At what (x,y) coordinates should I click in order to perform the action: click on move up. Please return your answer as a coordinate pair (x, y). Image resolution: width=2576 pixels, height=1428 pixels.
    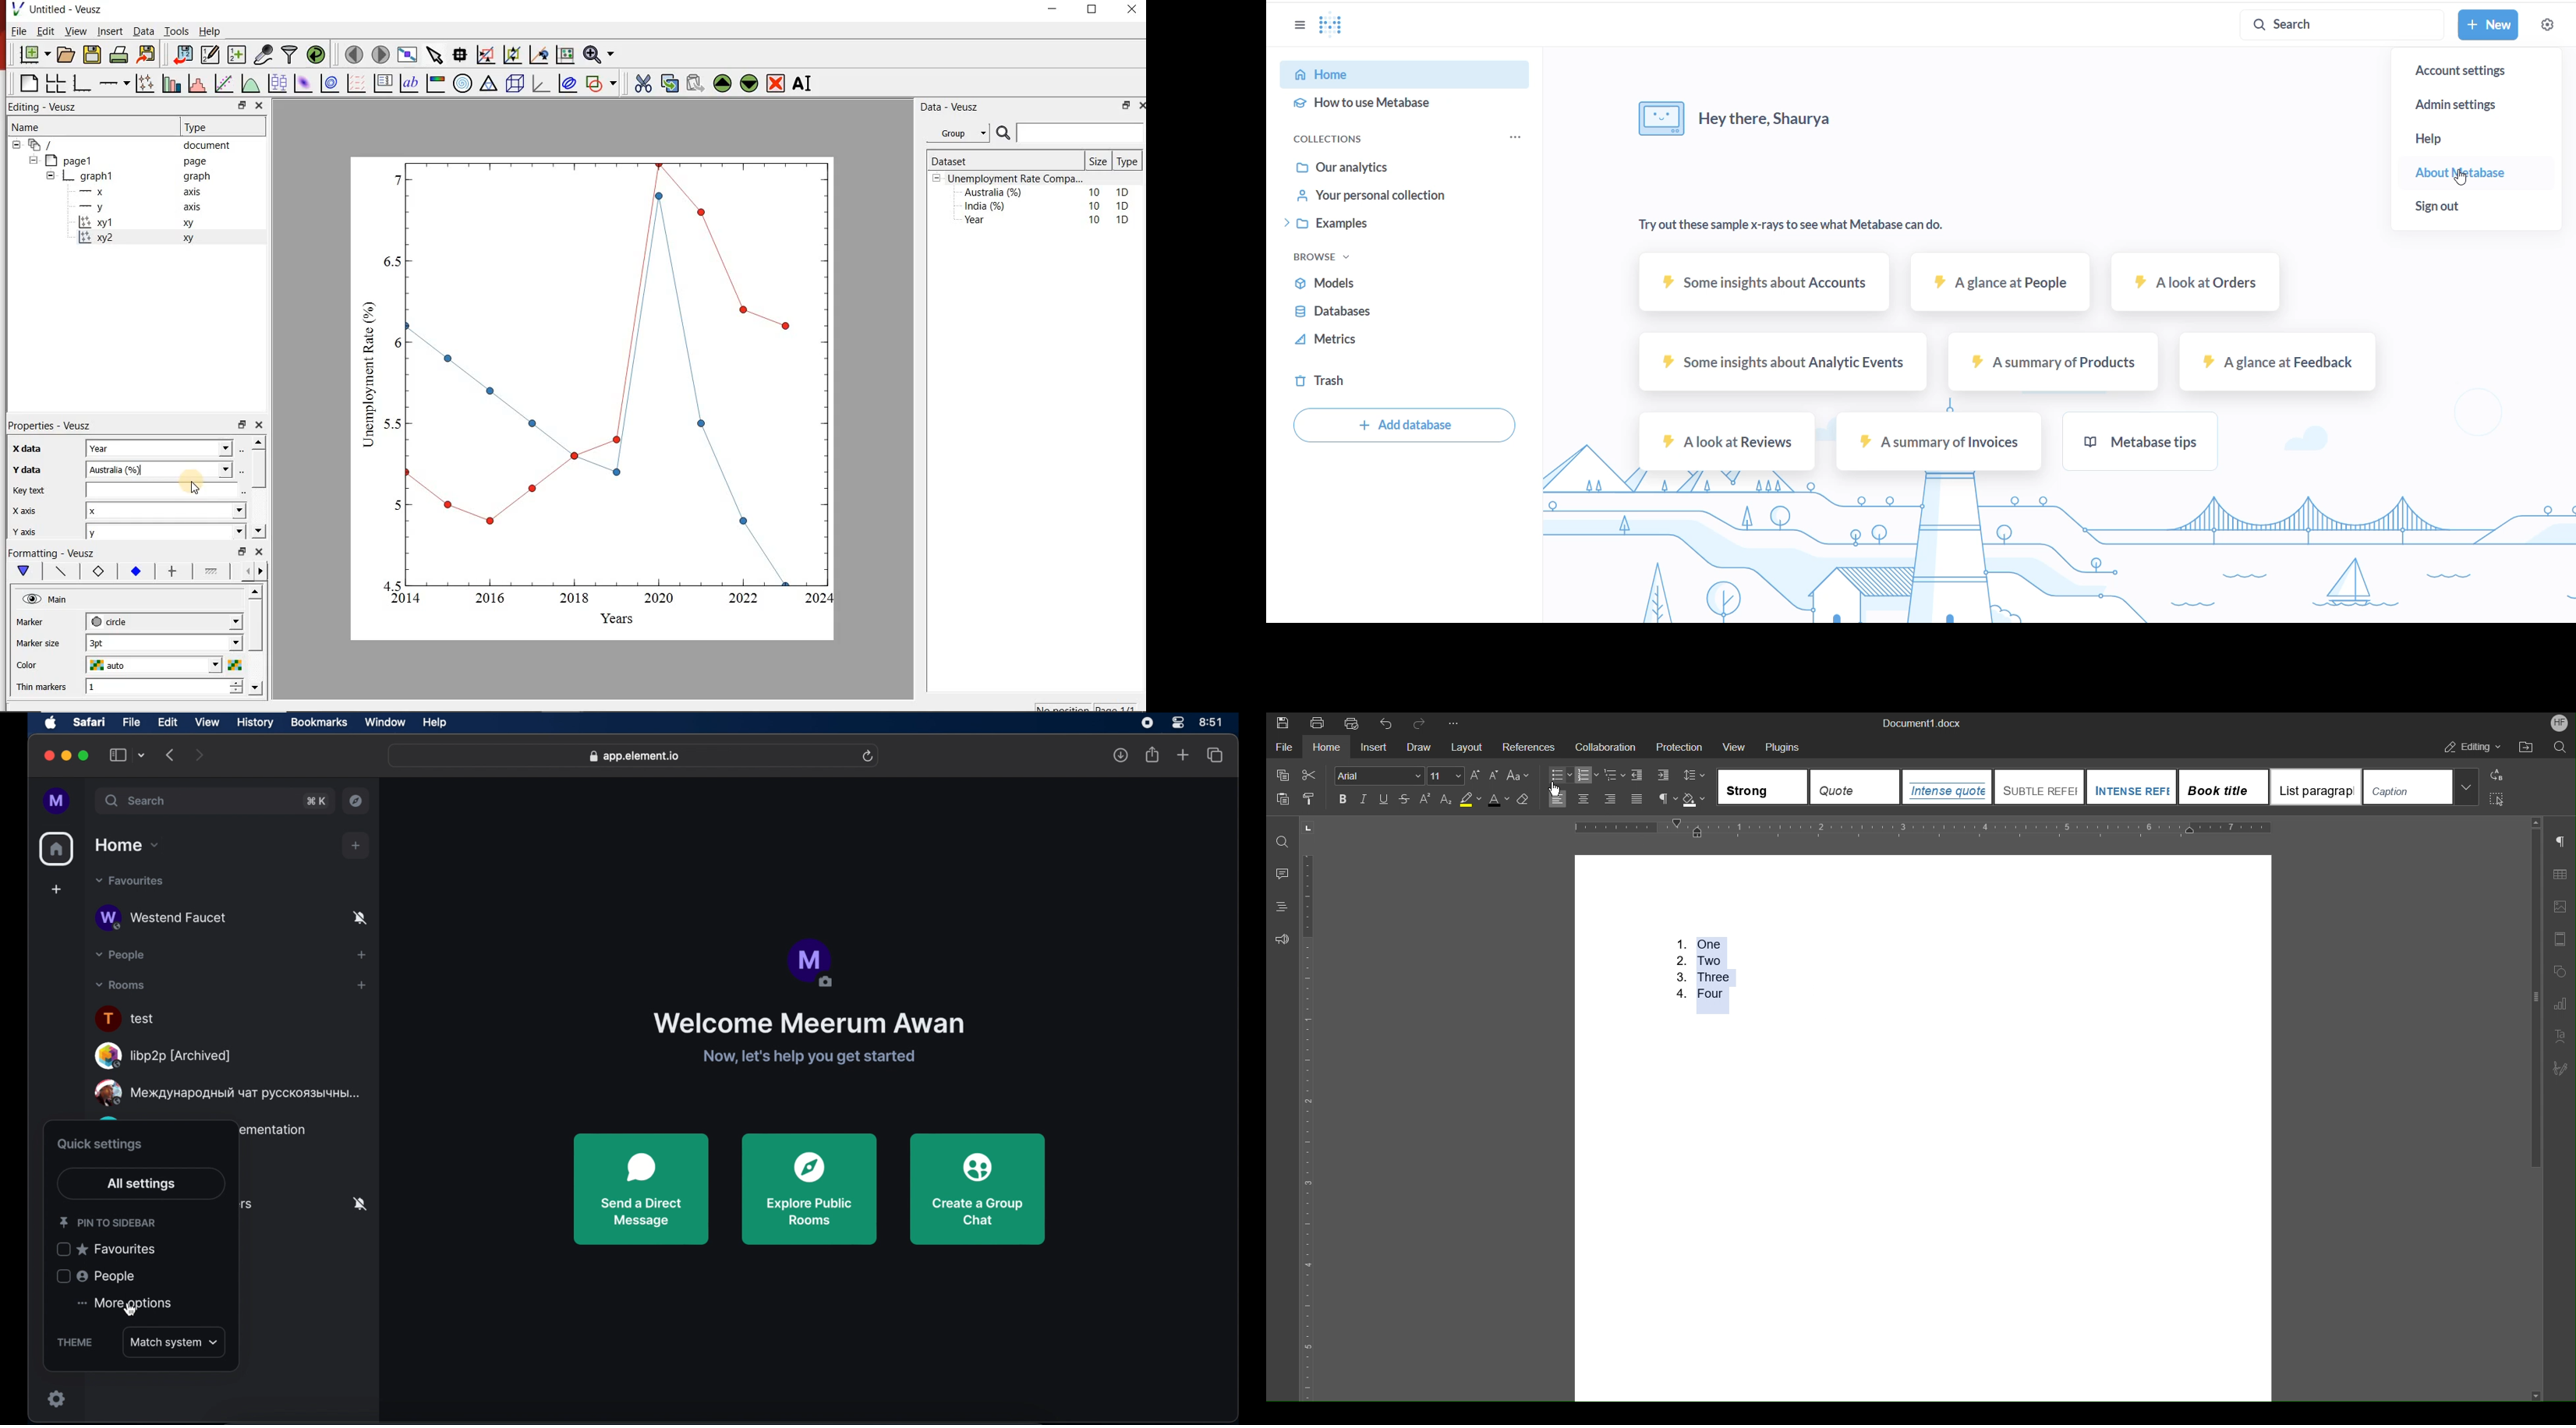
    Looking at the image, I should click on (259, 442).